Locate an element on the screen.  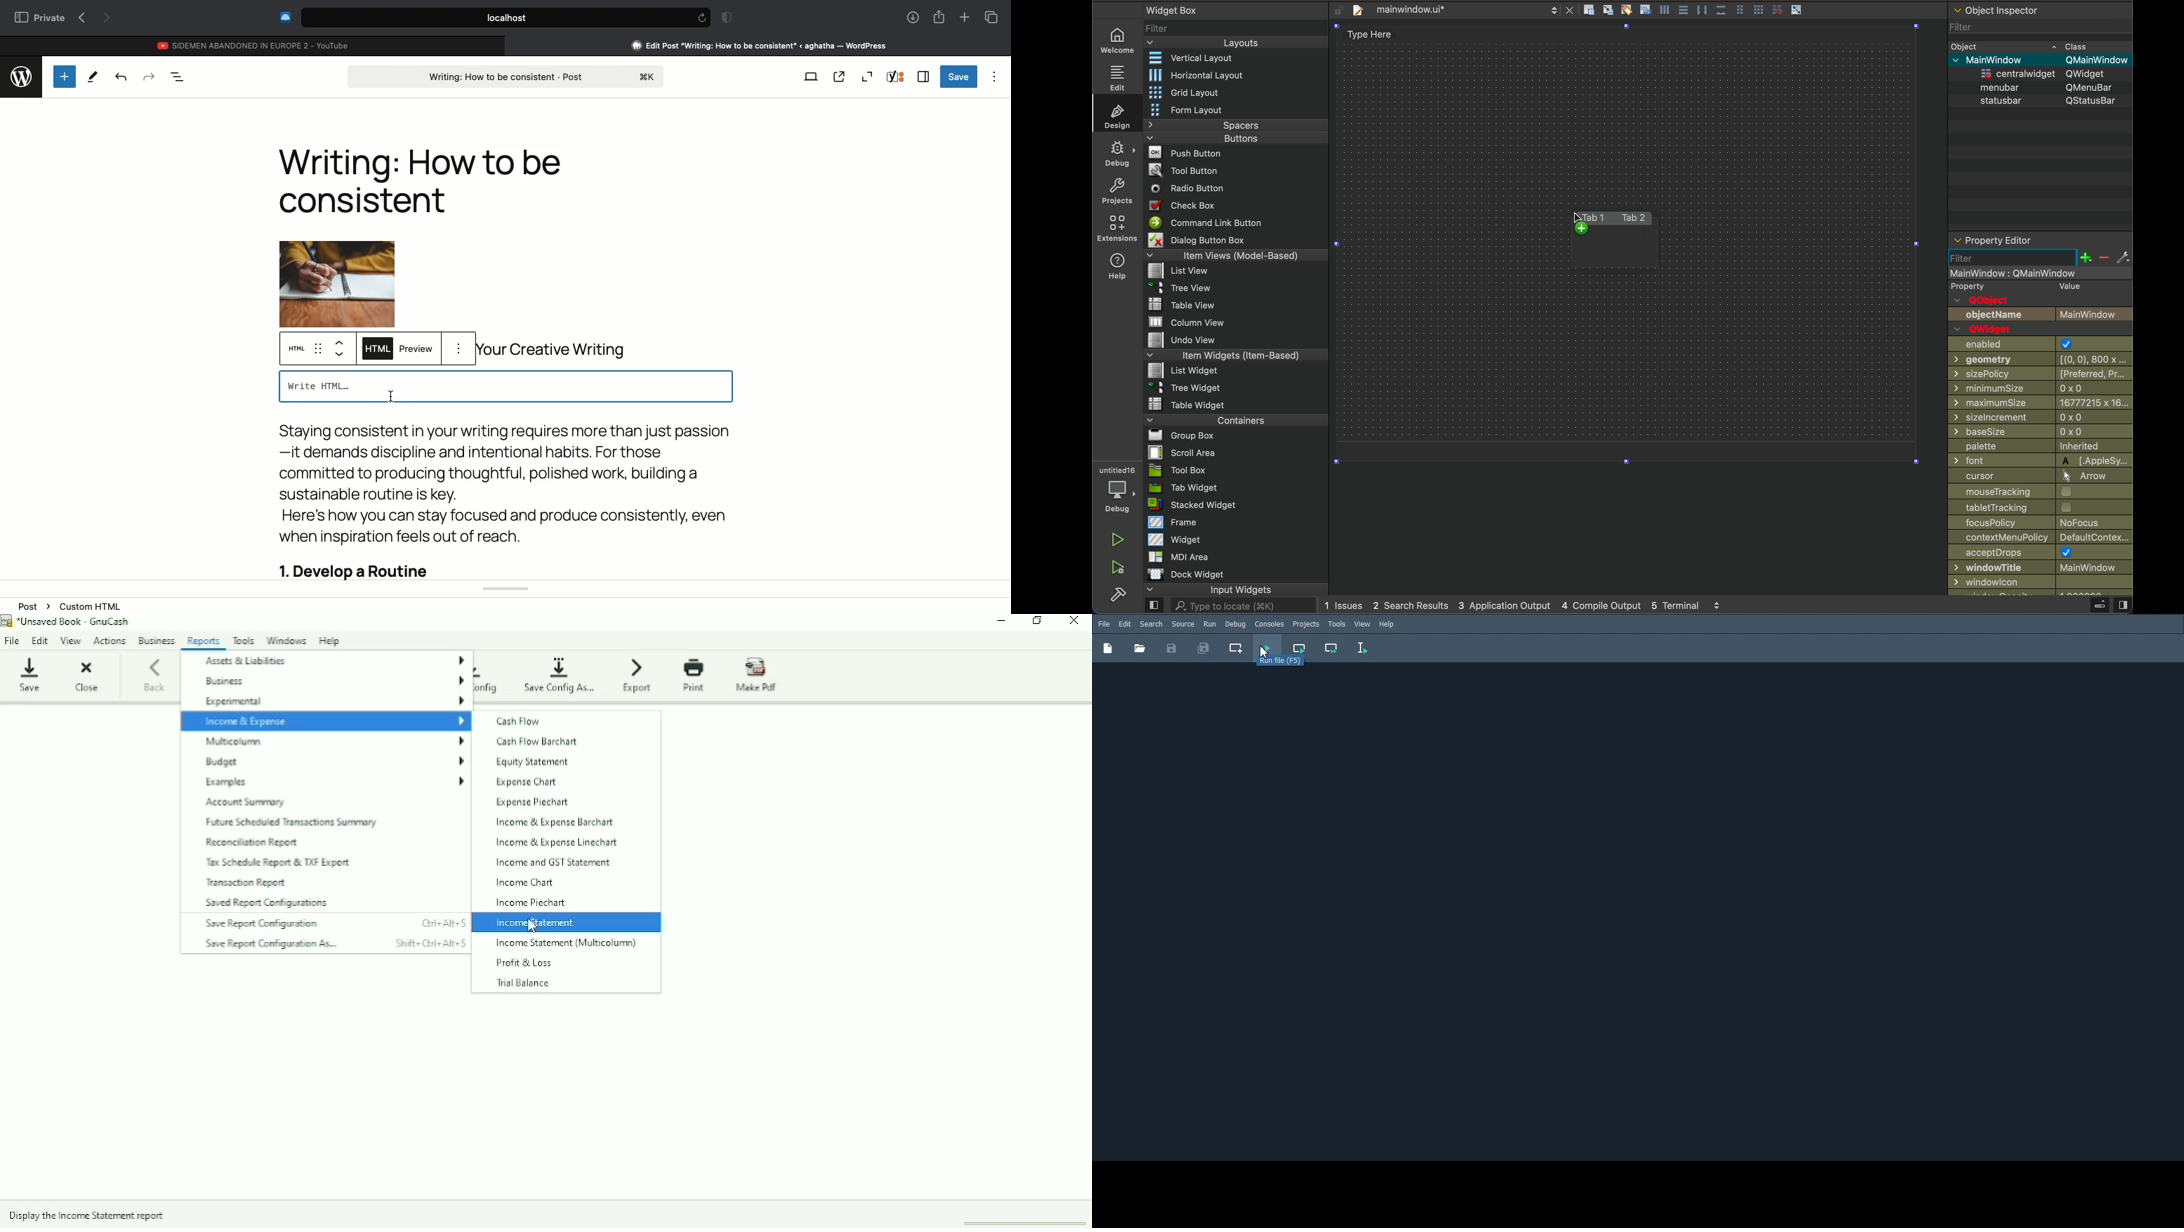
up & down arrow is located at coordinates (341, 349).